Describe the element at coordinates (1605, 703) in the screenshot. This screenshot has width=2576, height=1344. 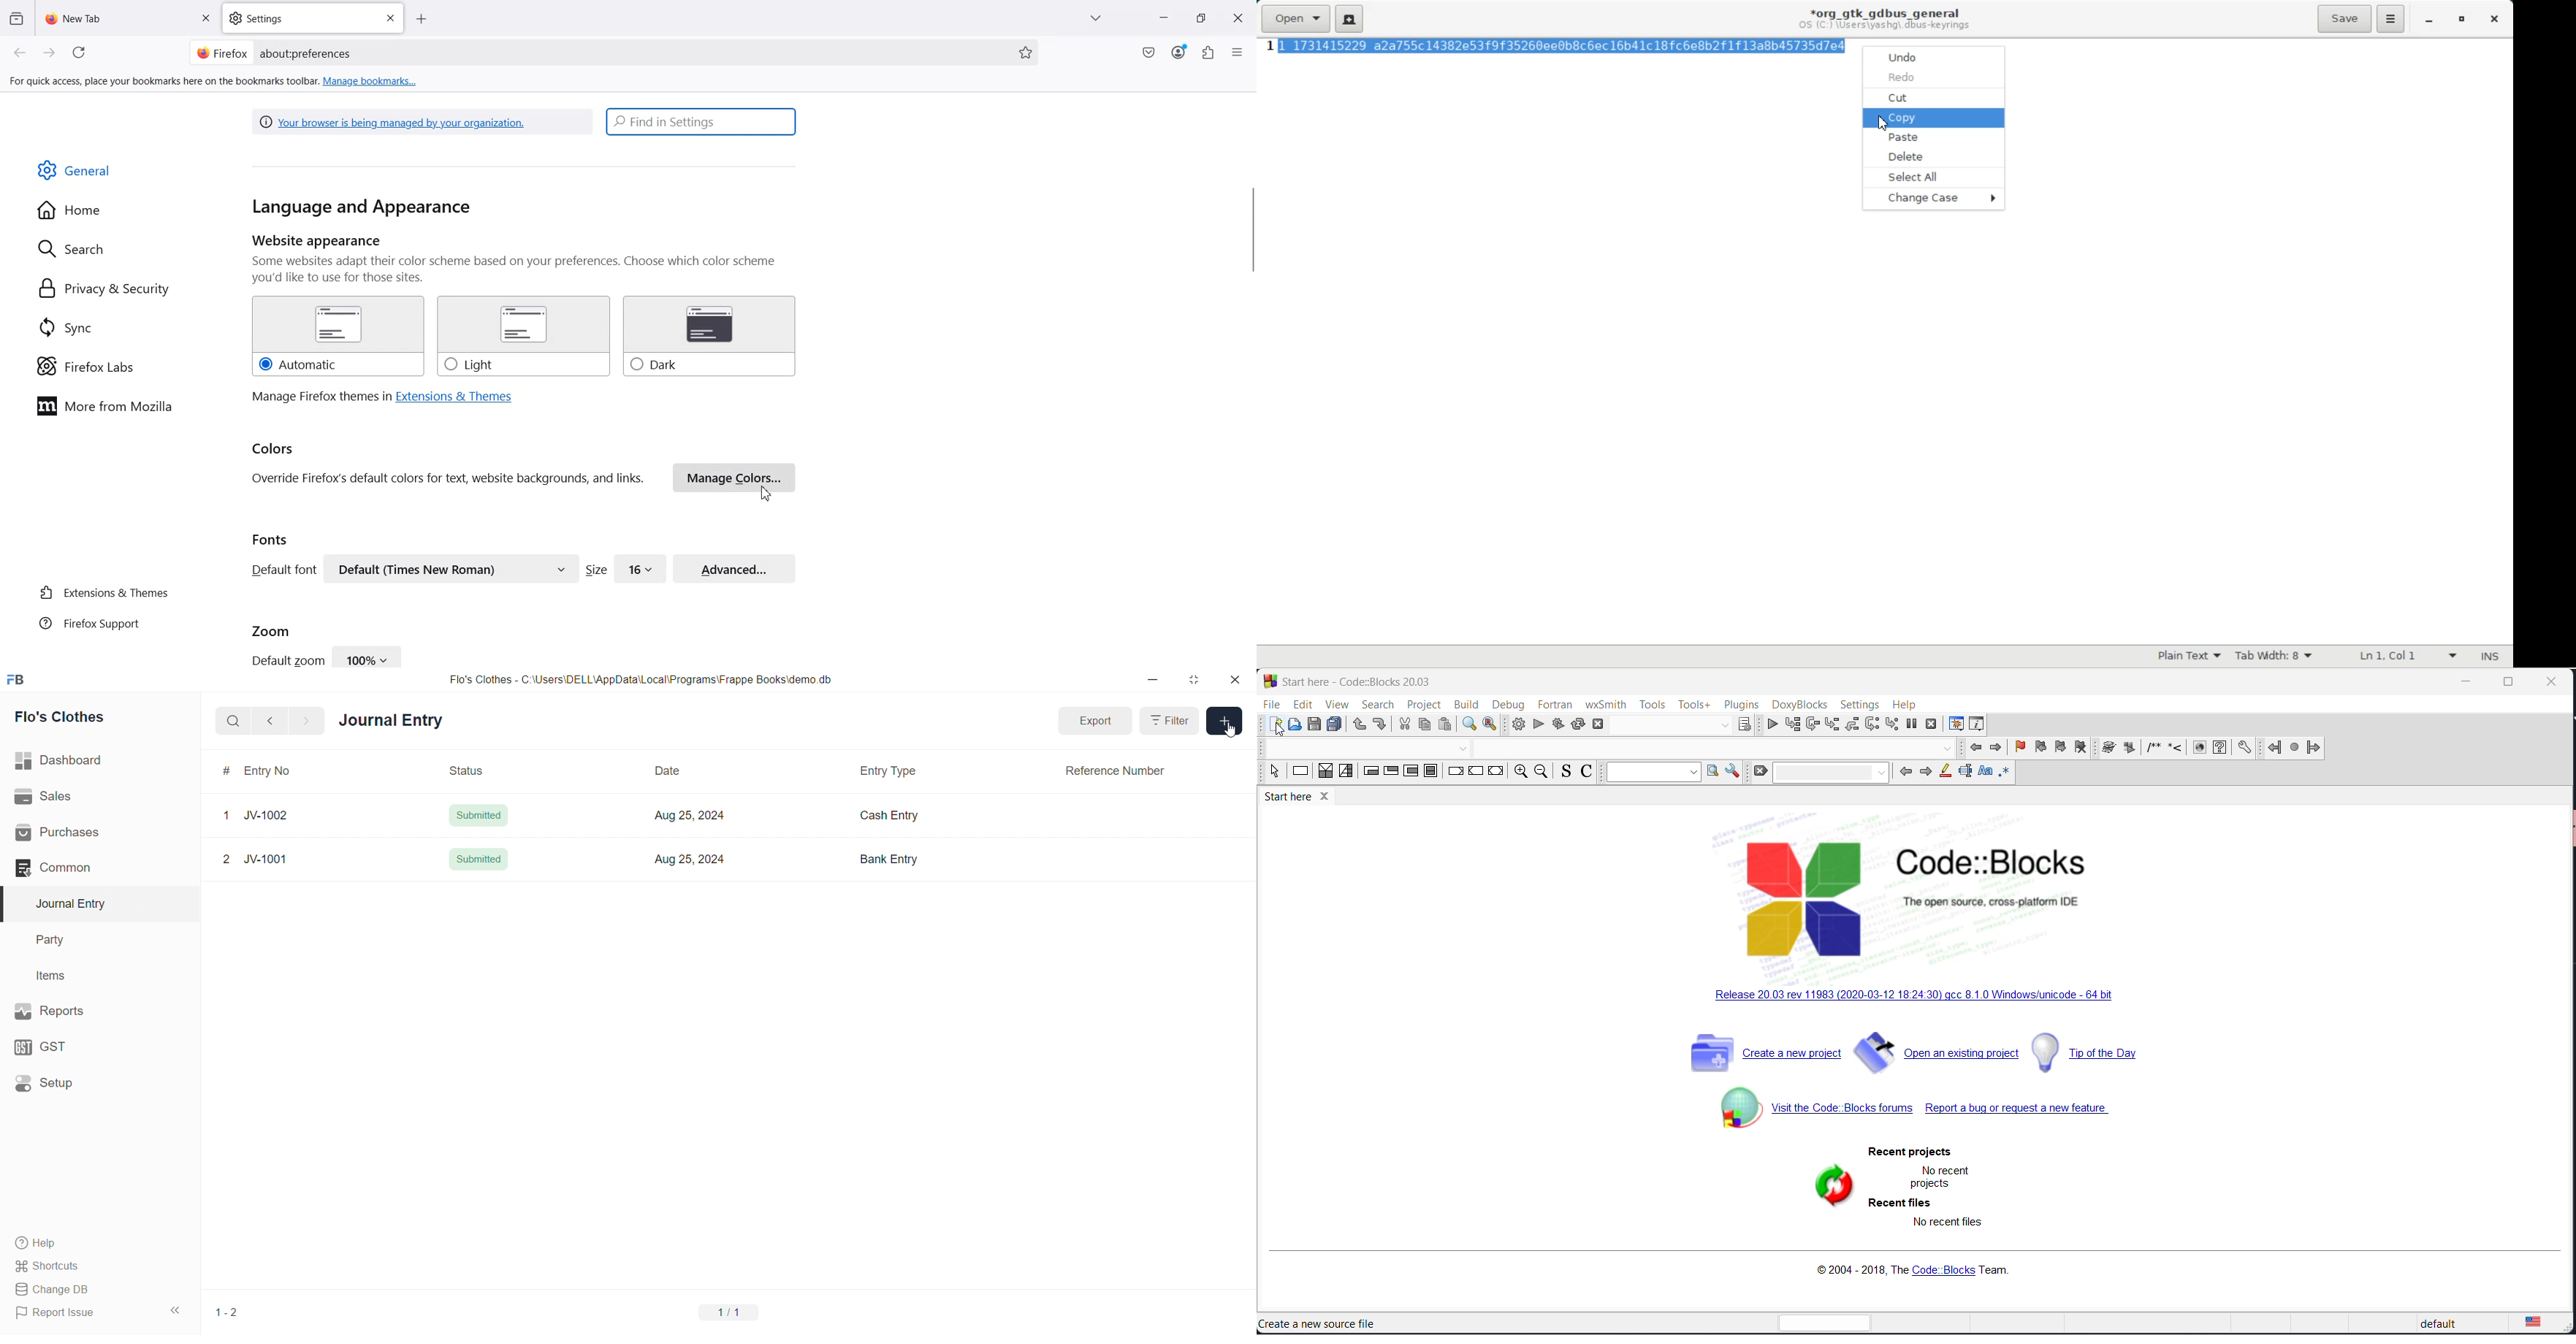
I see `WxSmith` at that location.